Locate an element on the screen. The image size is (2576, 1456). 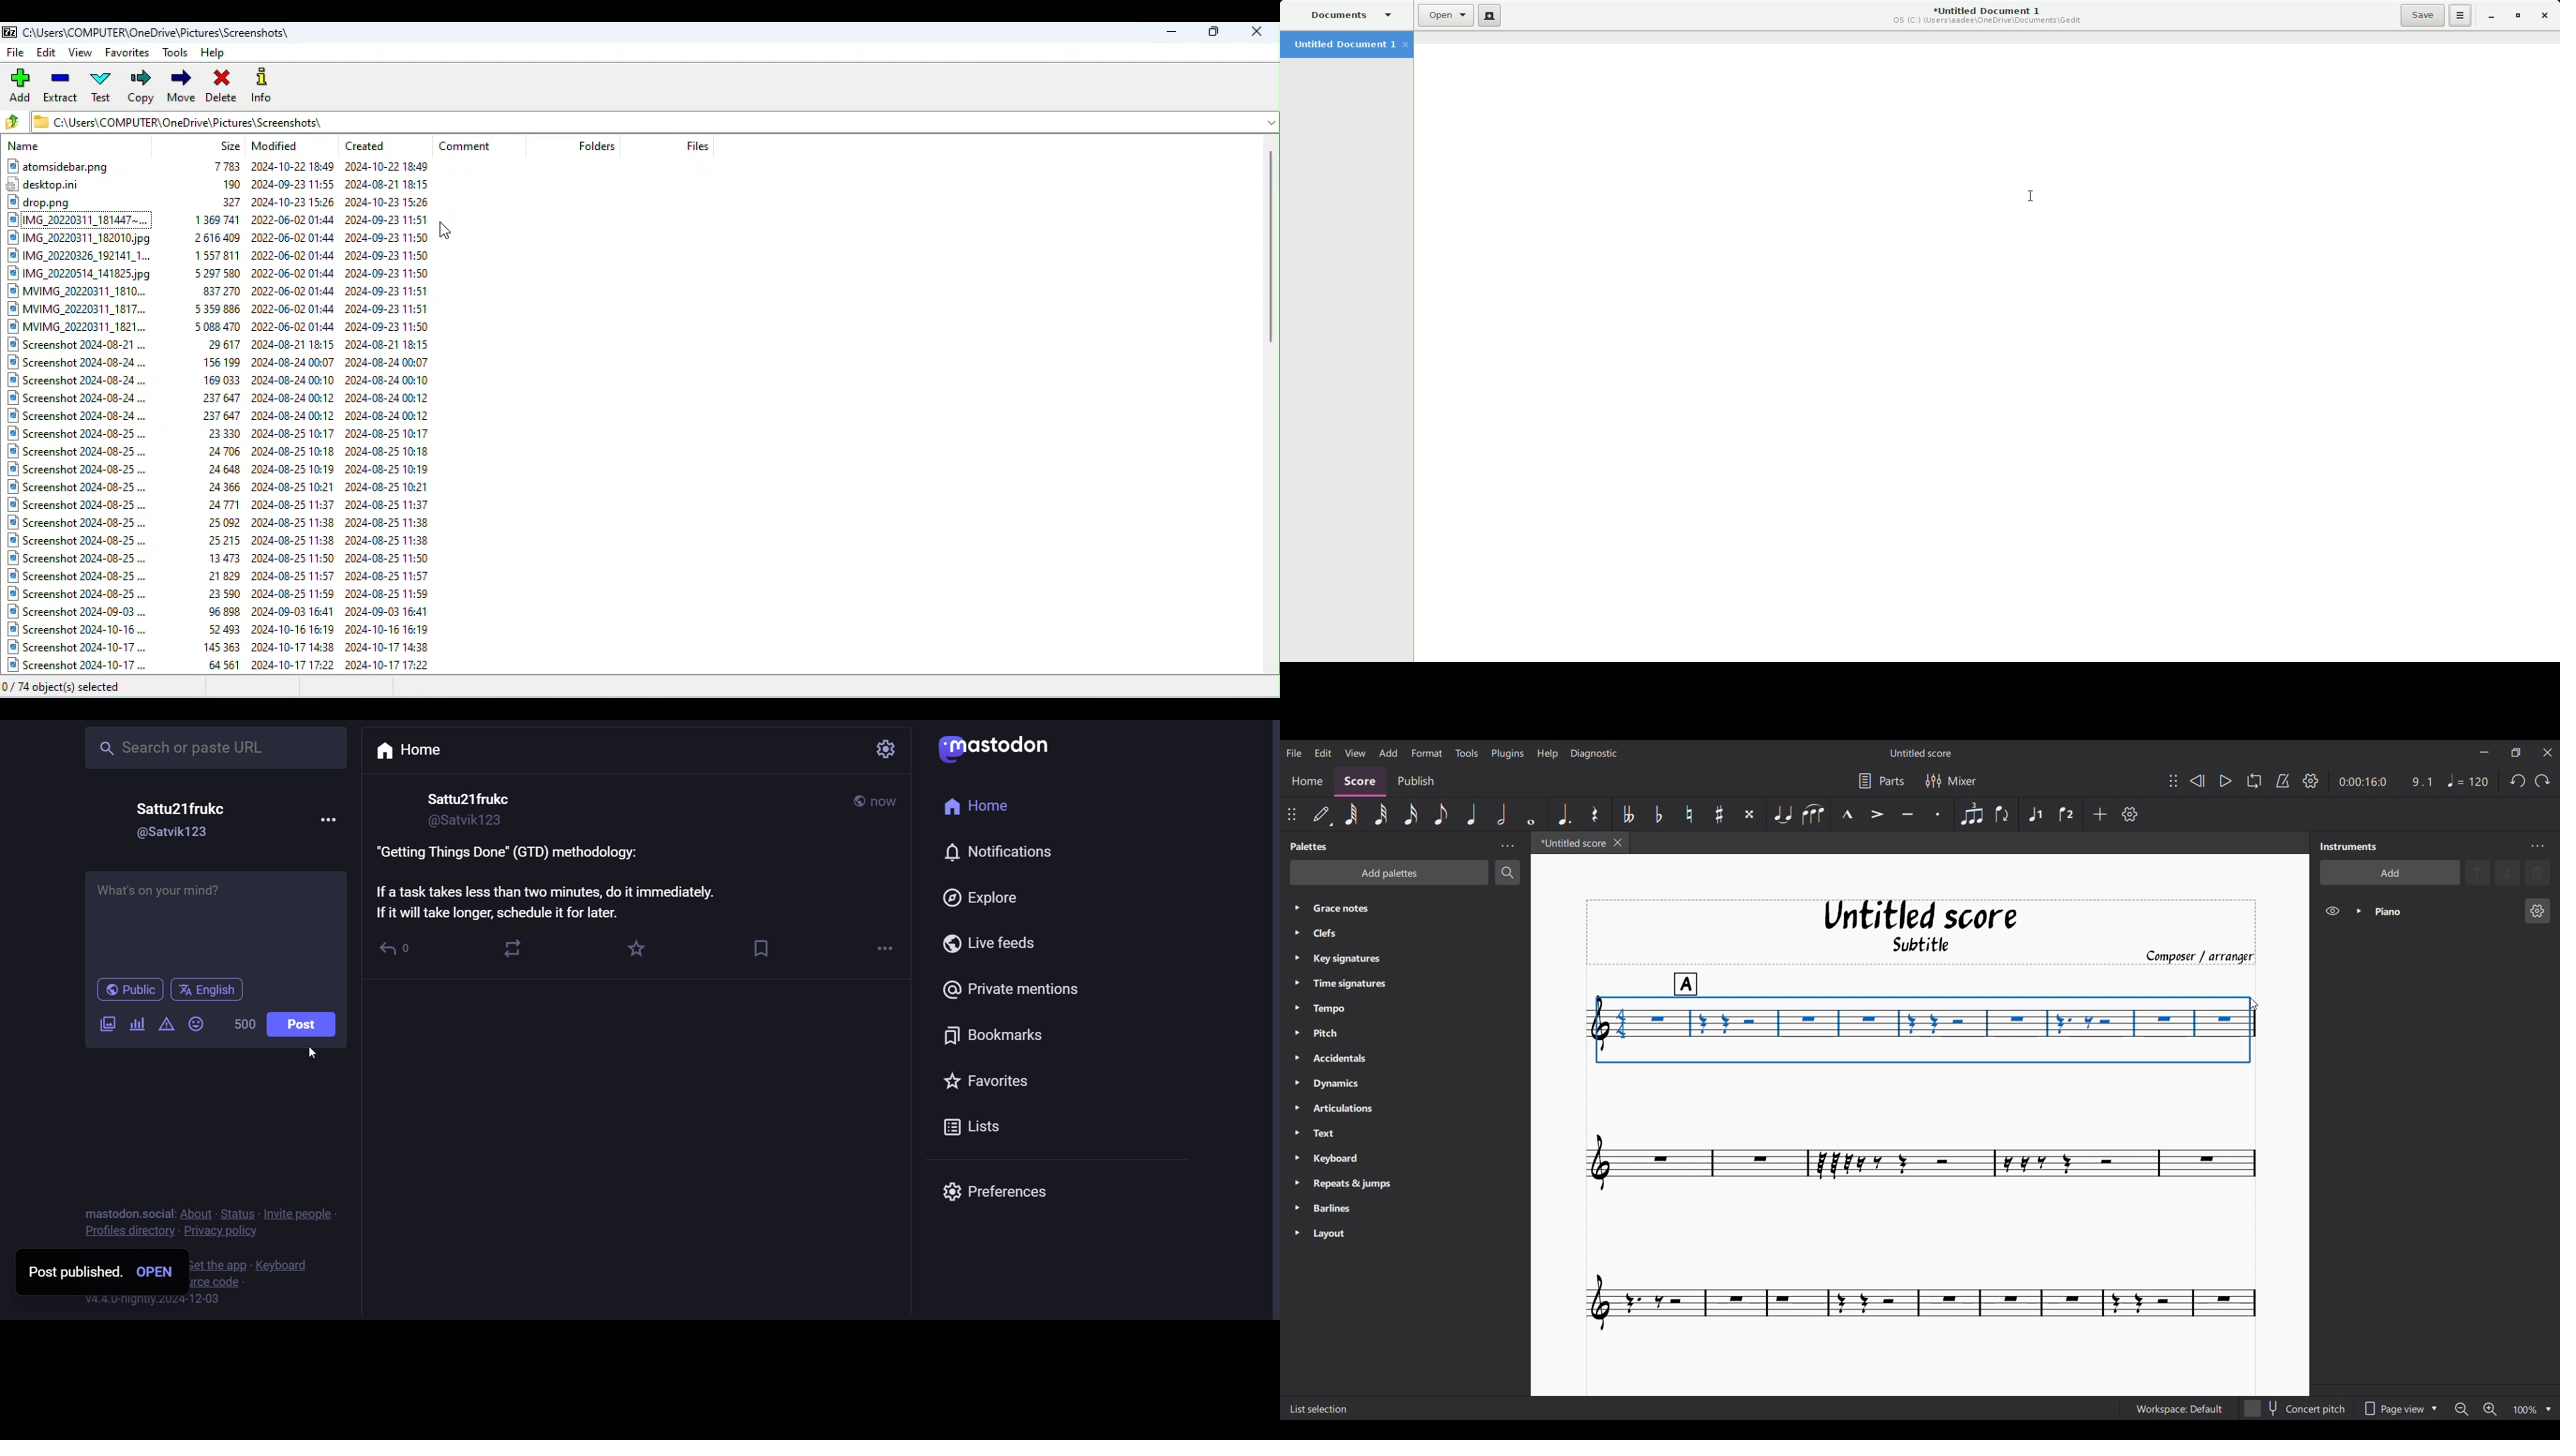
Text is located at coordinates (1350, 1134).